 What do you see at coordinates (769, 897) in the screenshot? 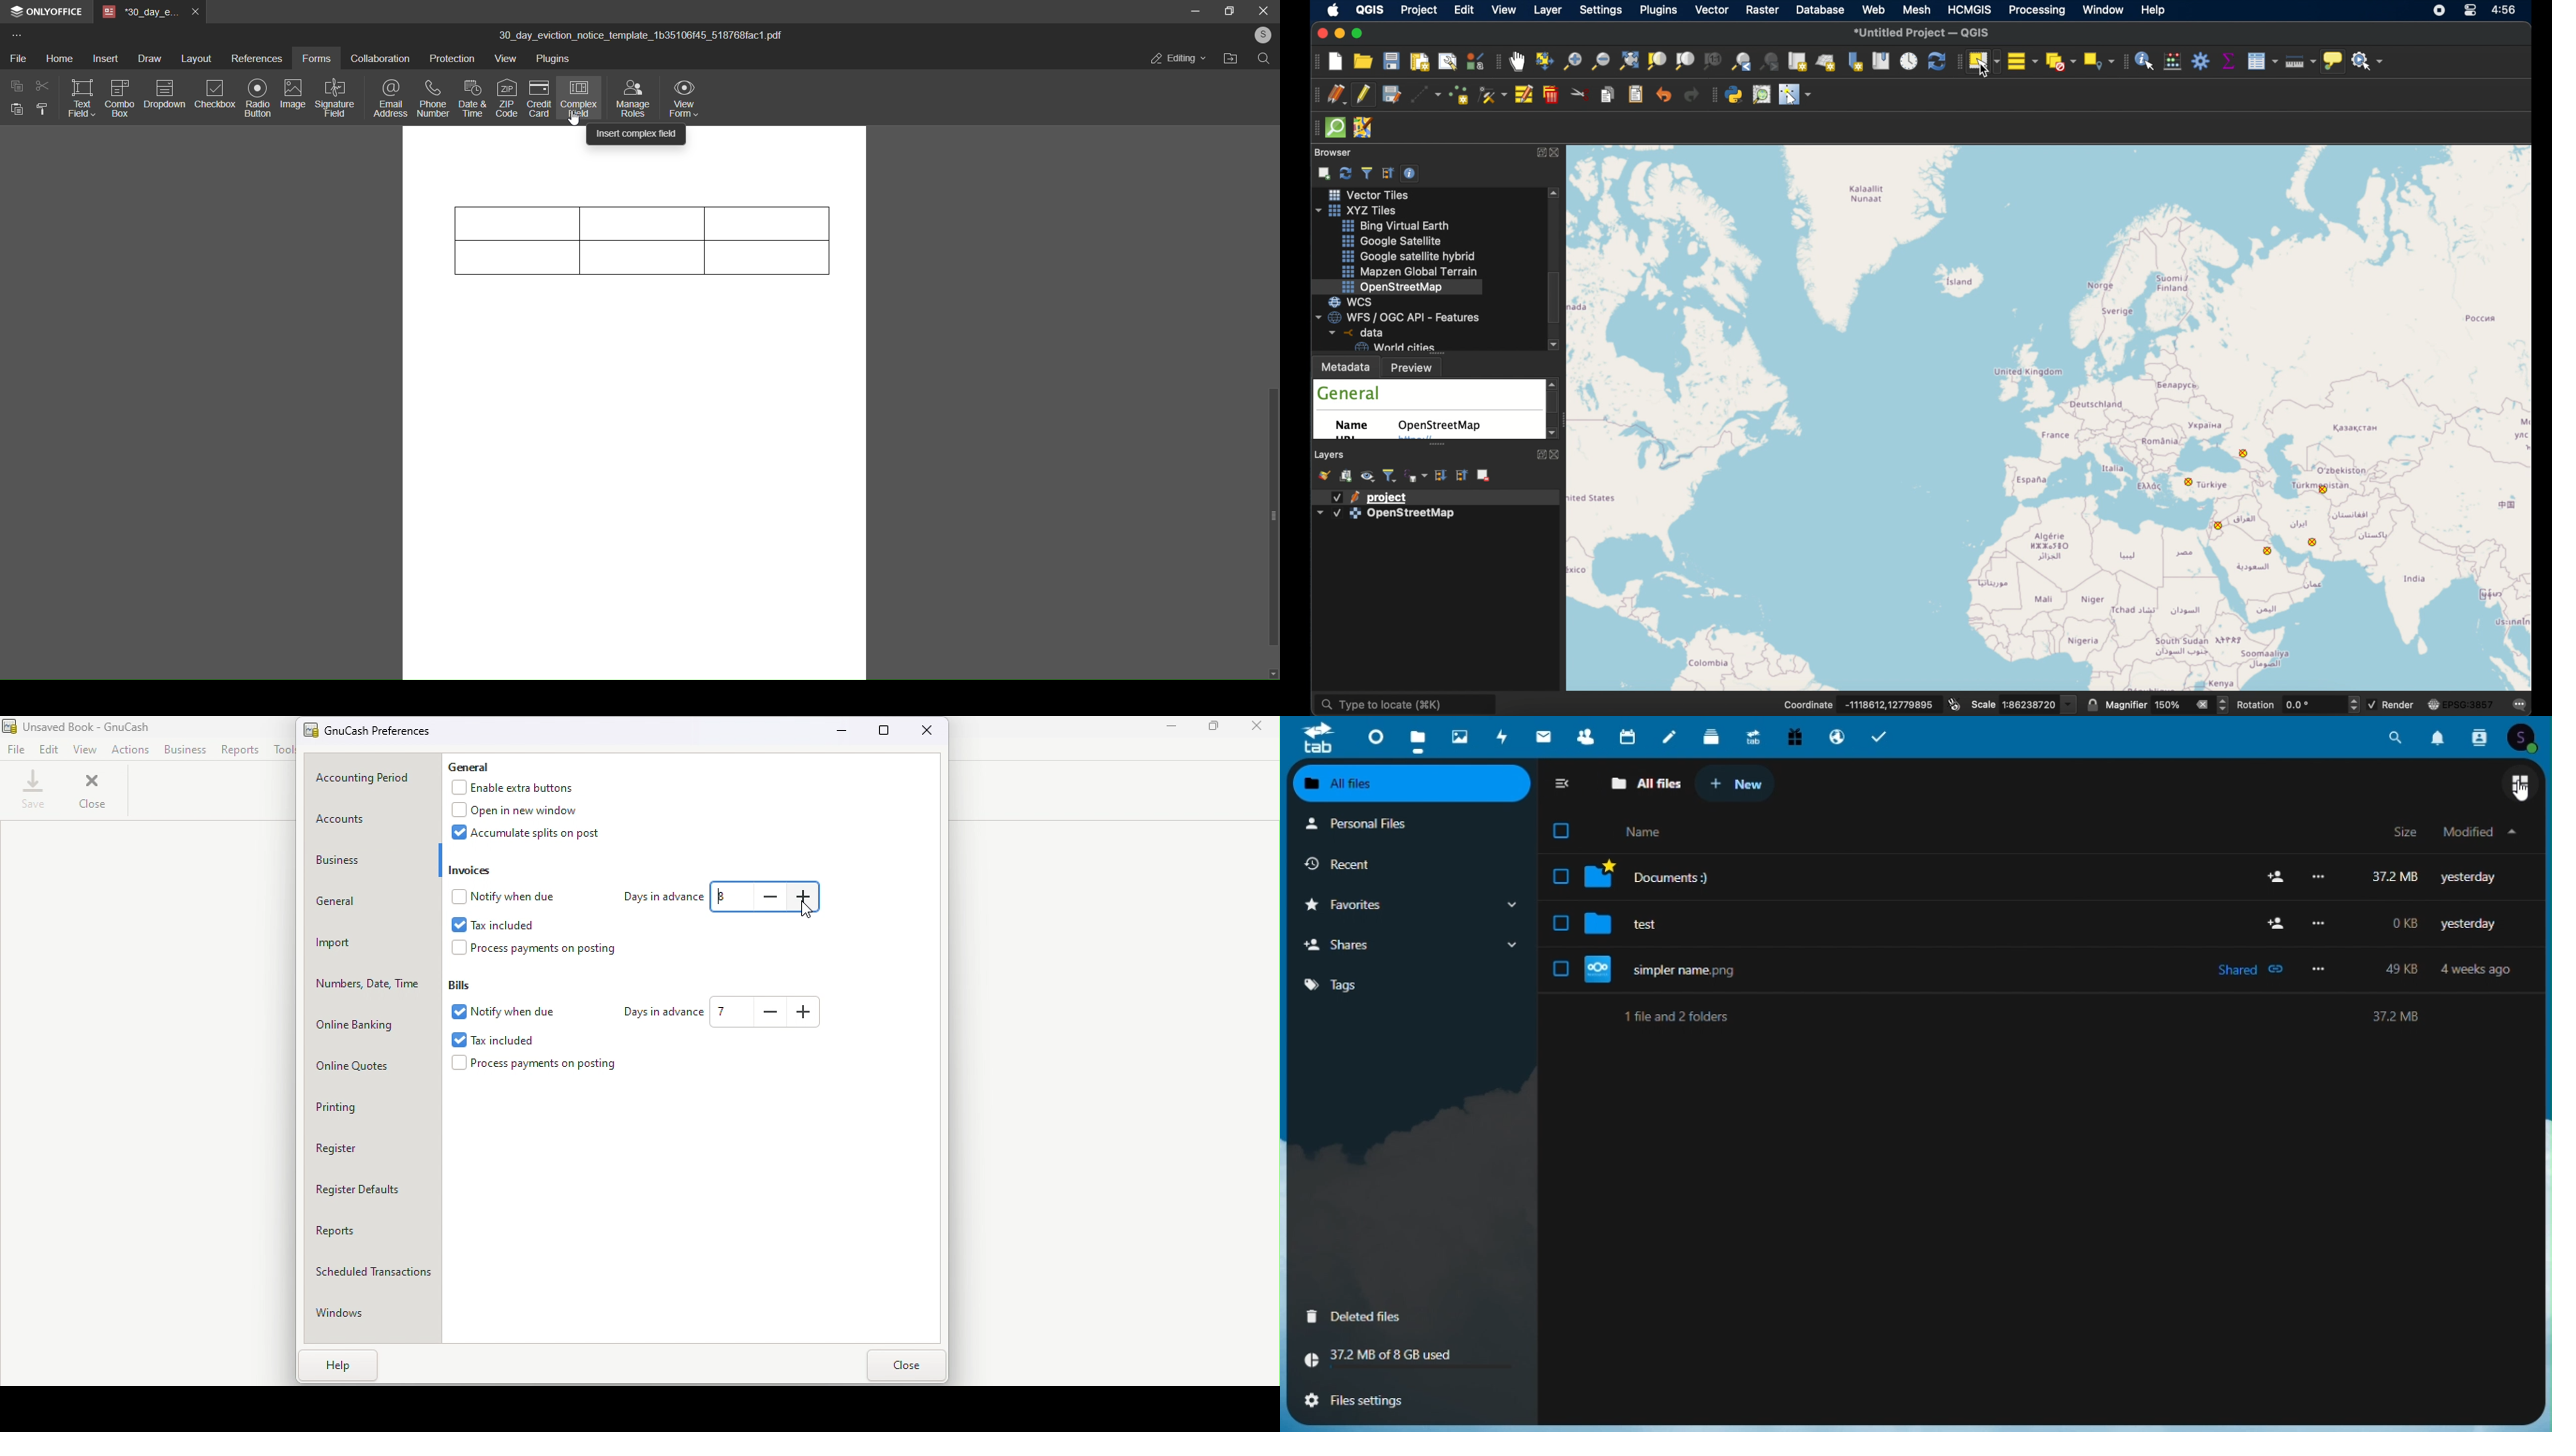
I see `how many days in the future to warn about invoices coming due` at bounding box center [769, 897].